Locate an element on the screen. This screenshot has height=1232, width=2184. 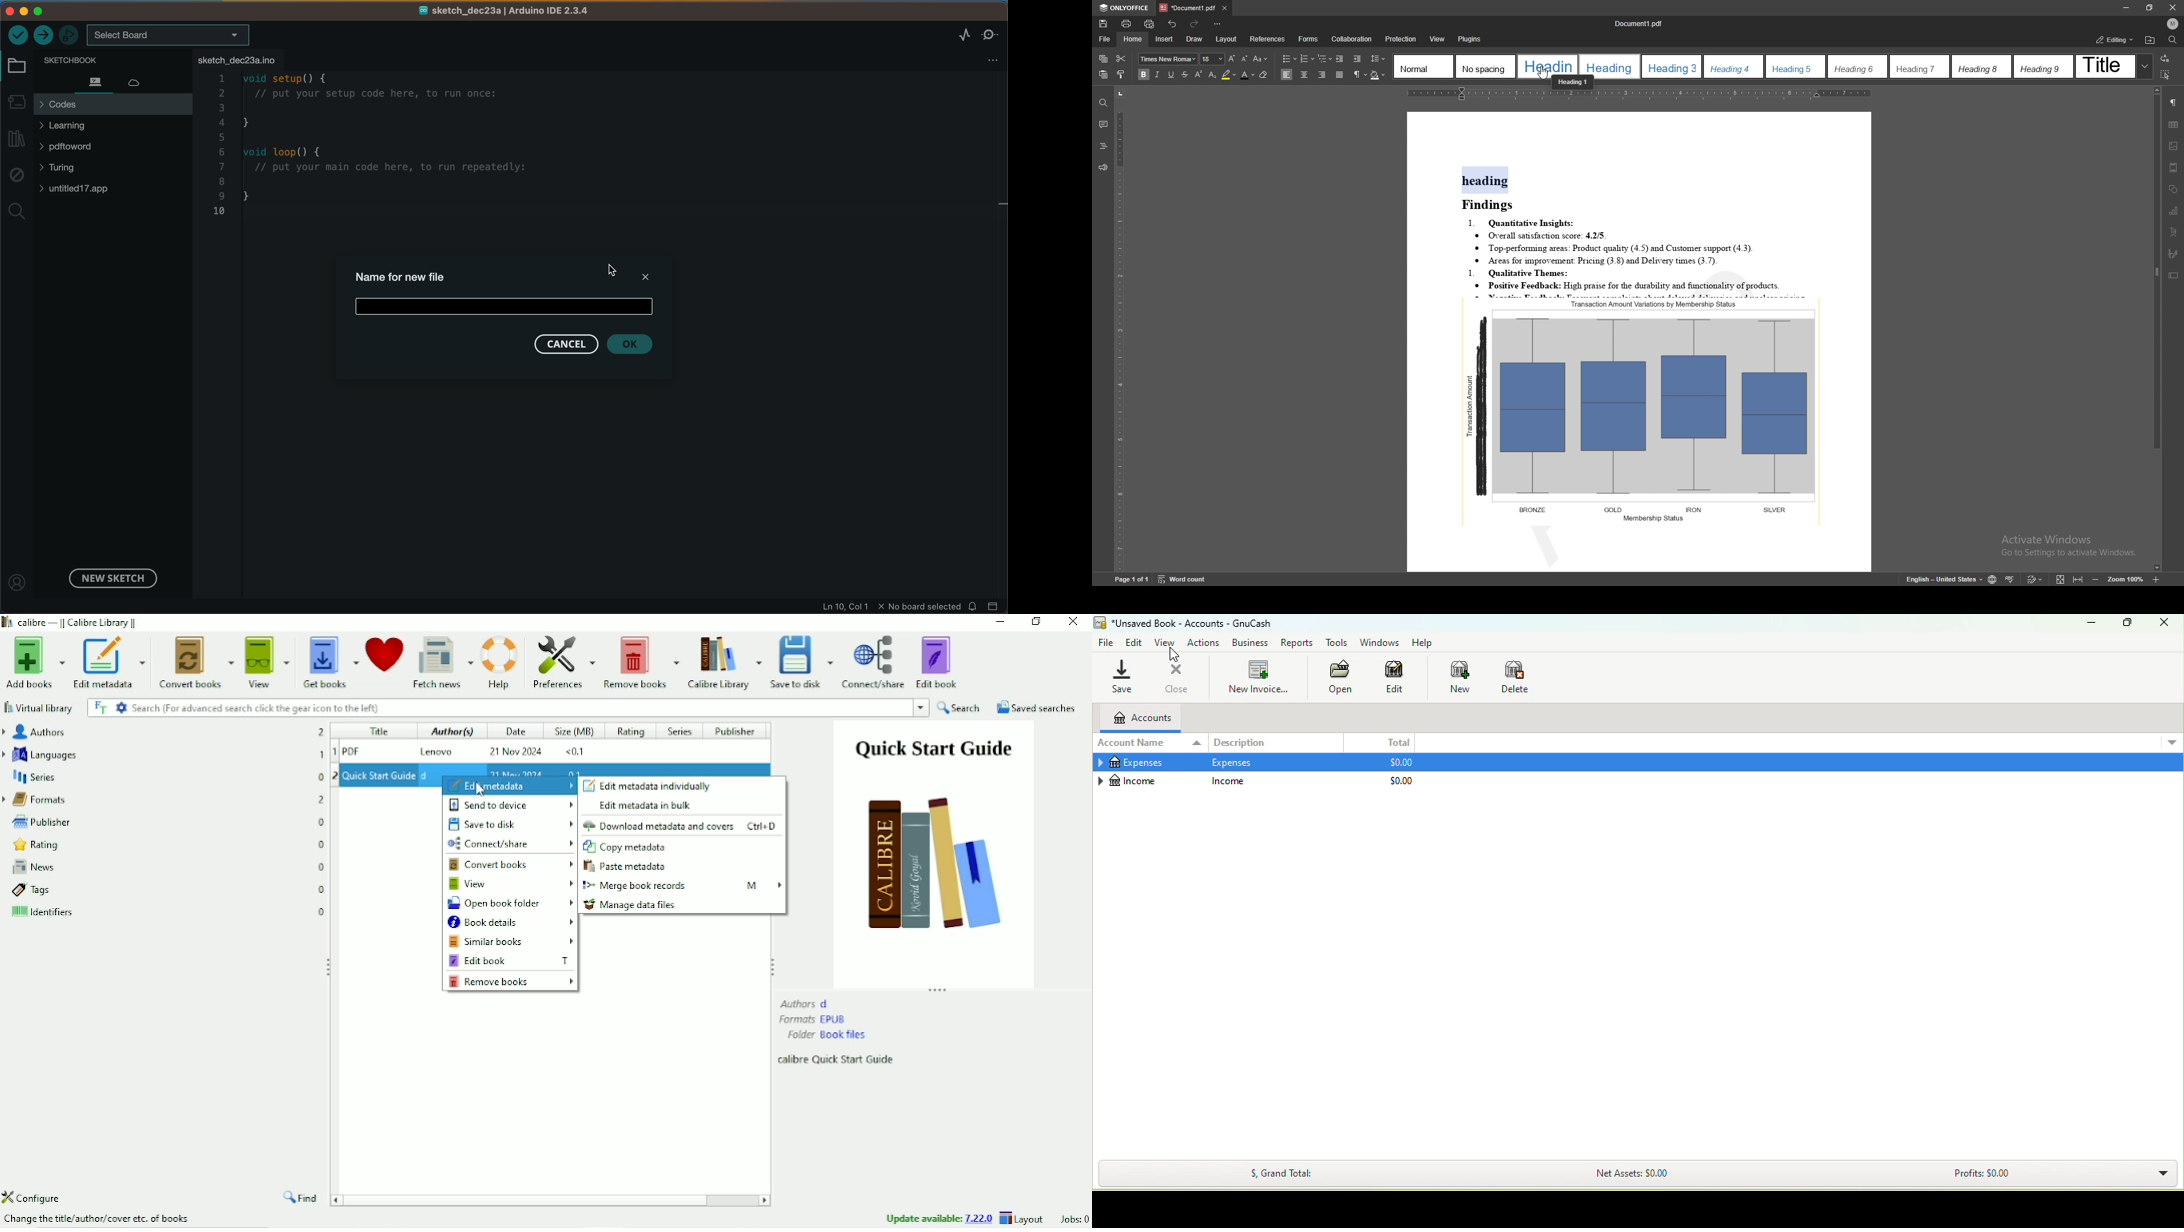
cursor is located at coordinates (1540, 73).